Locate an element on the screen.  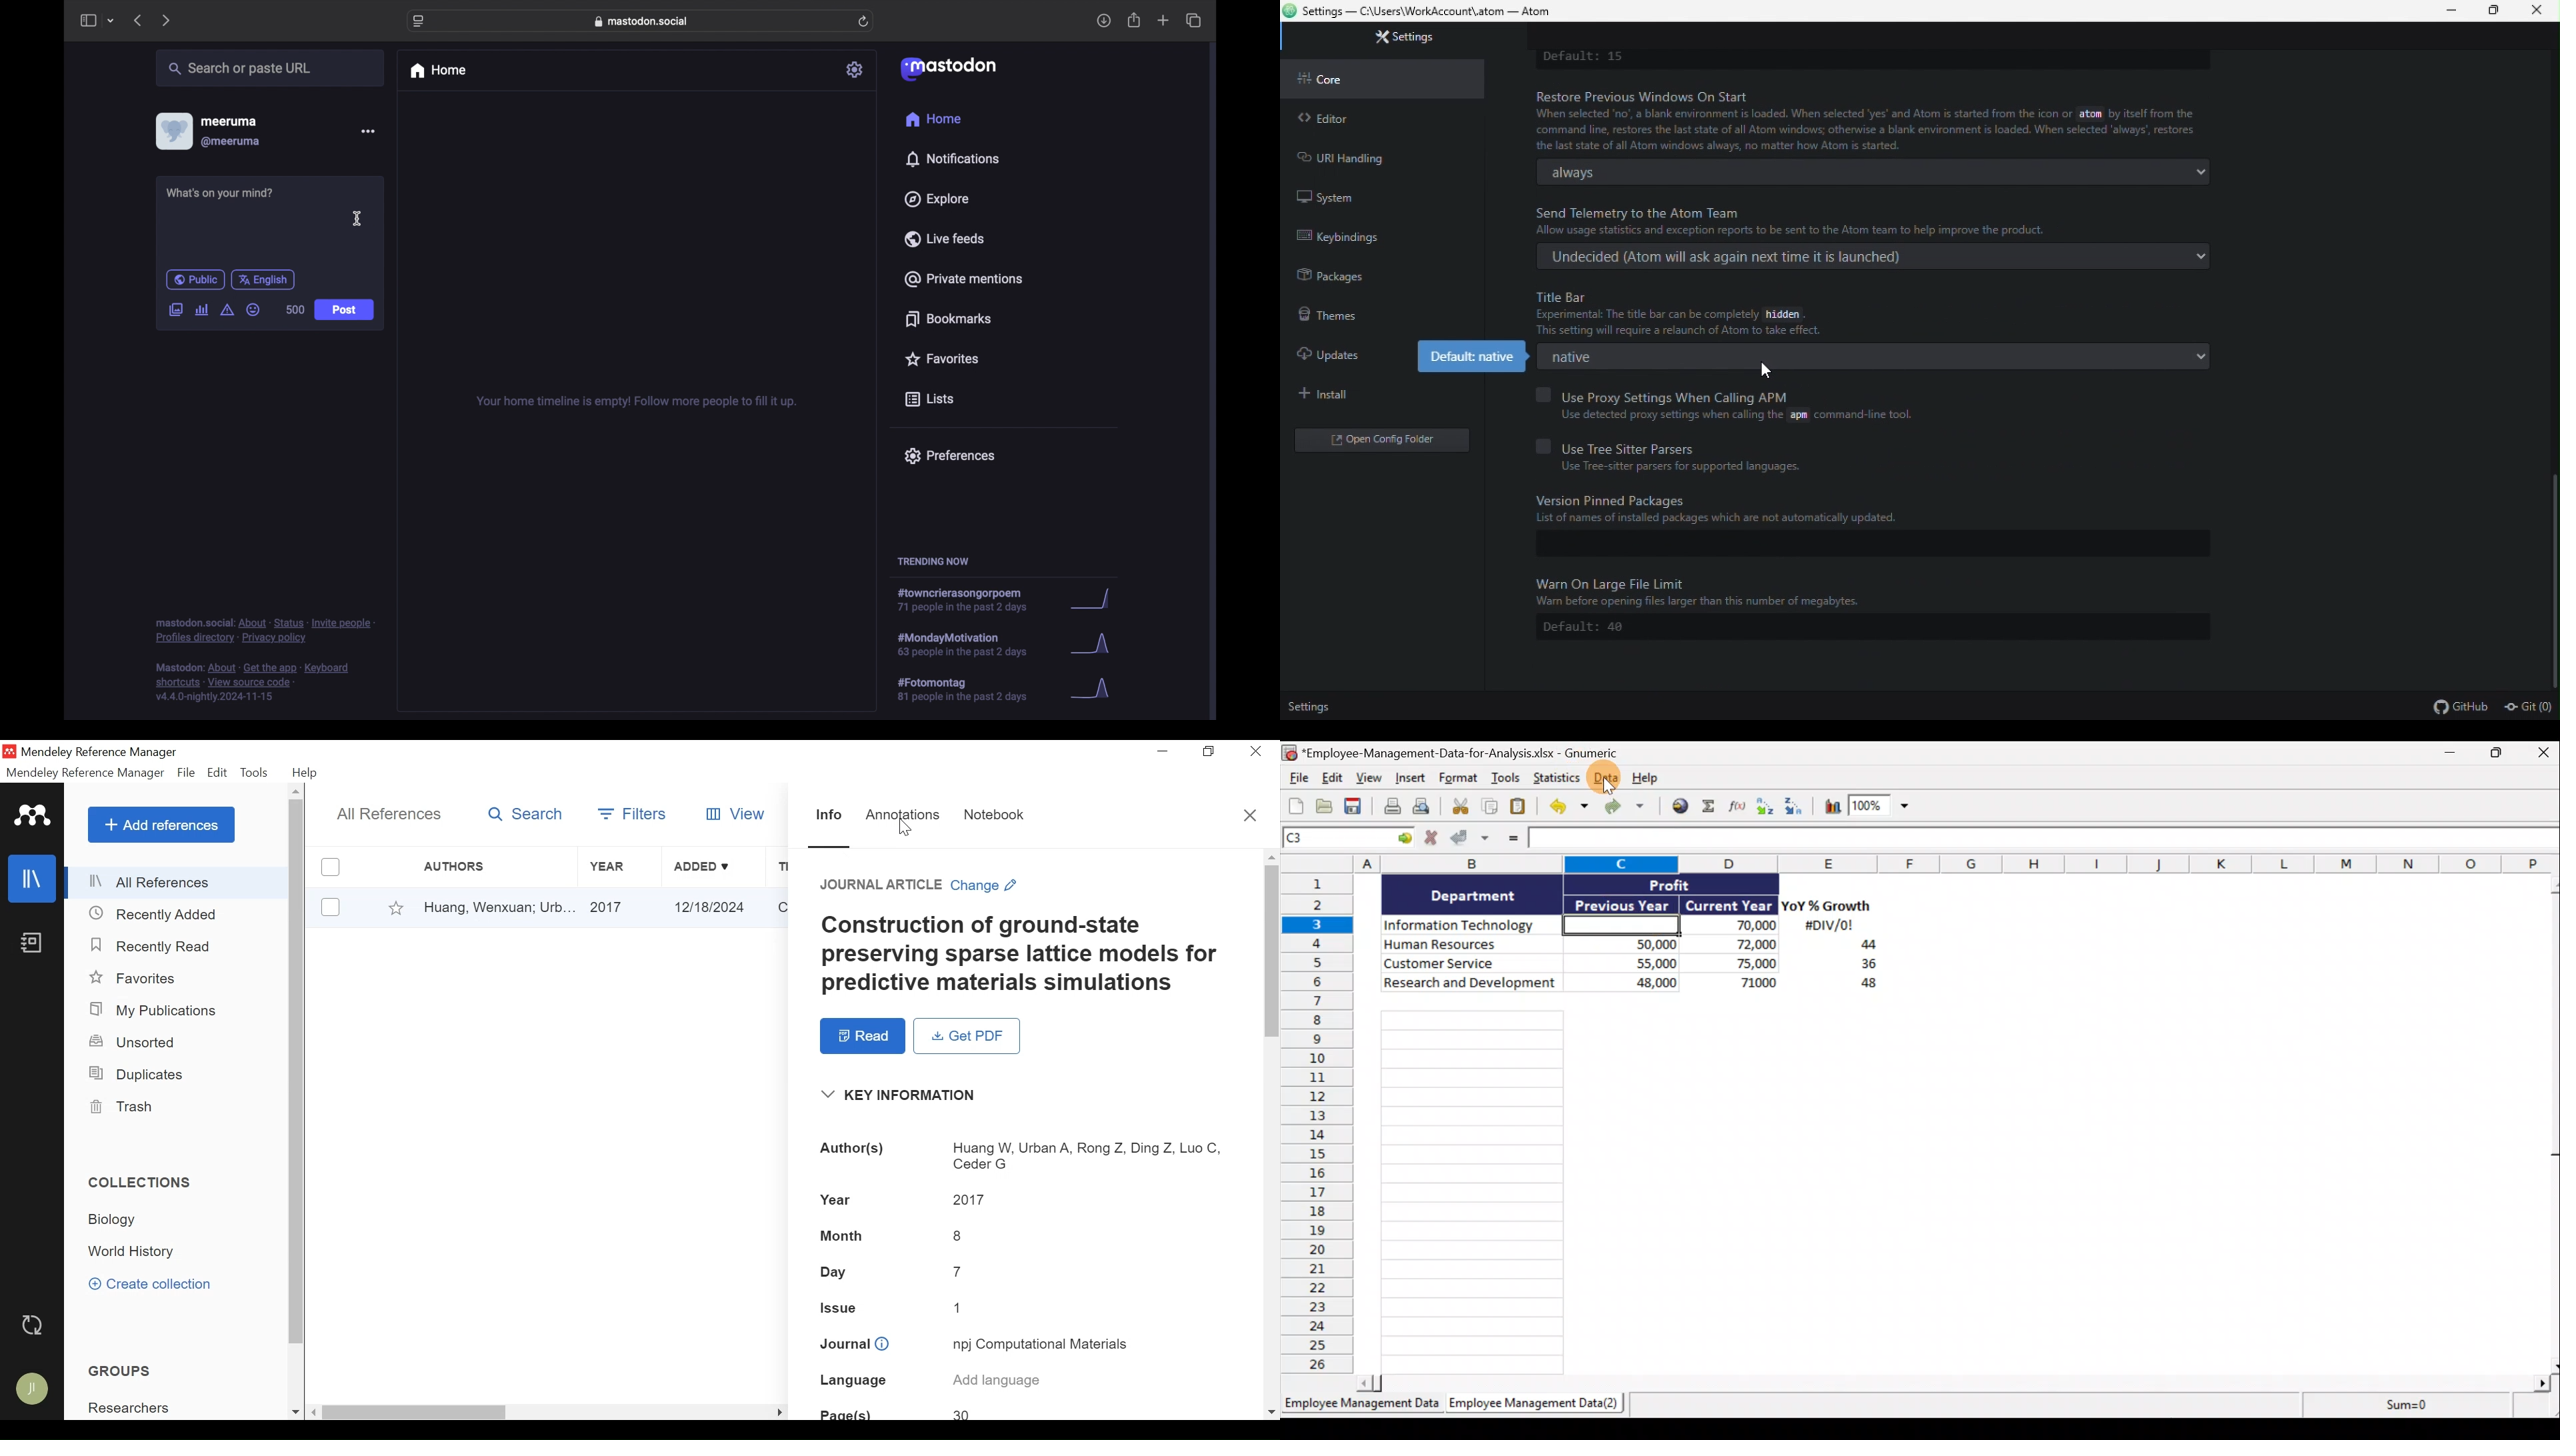
settings is located at coordinates (855, 69).